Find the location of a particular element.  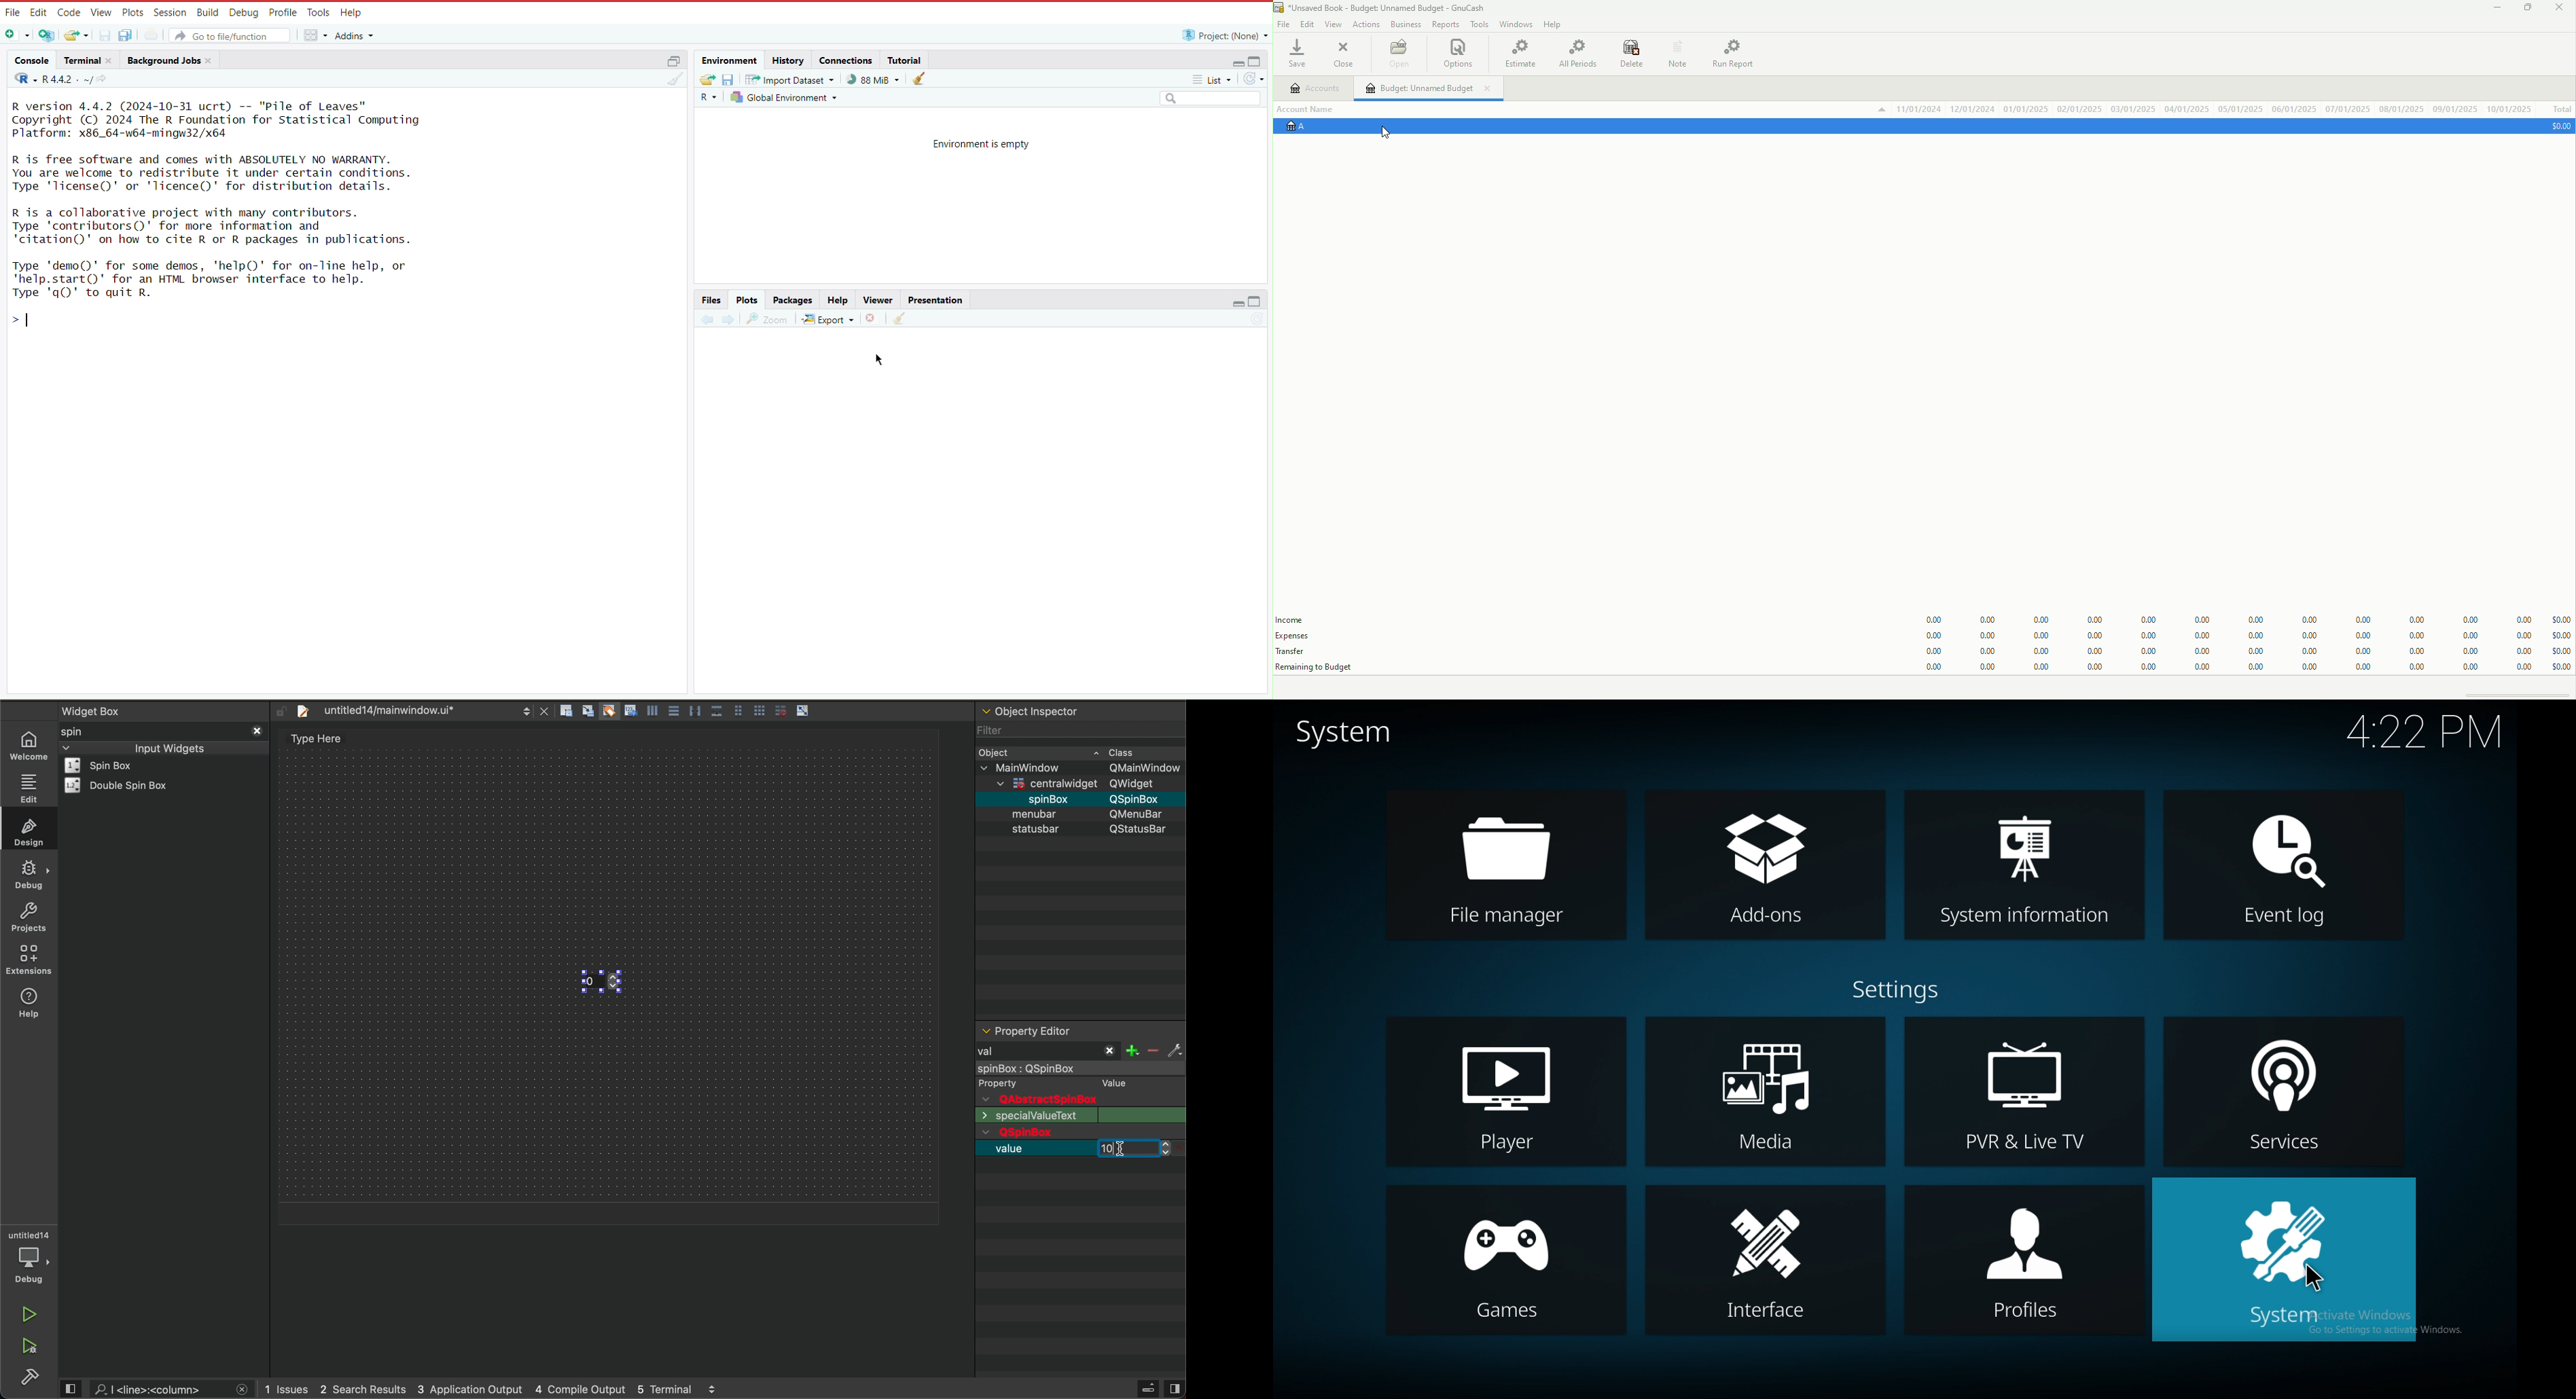

Run Report is located at coordinates (1732, 54).